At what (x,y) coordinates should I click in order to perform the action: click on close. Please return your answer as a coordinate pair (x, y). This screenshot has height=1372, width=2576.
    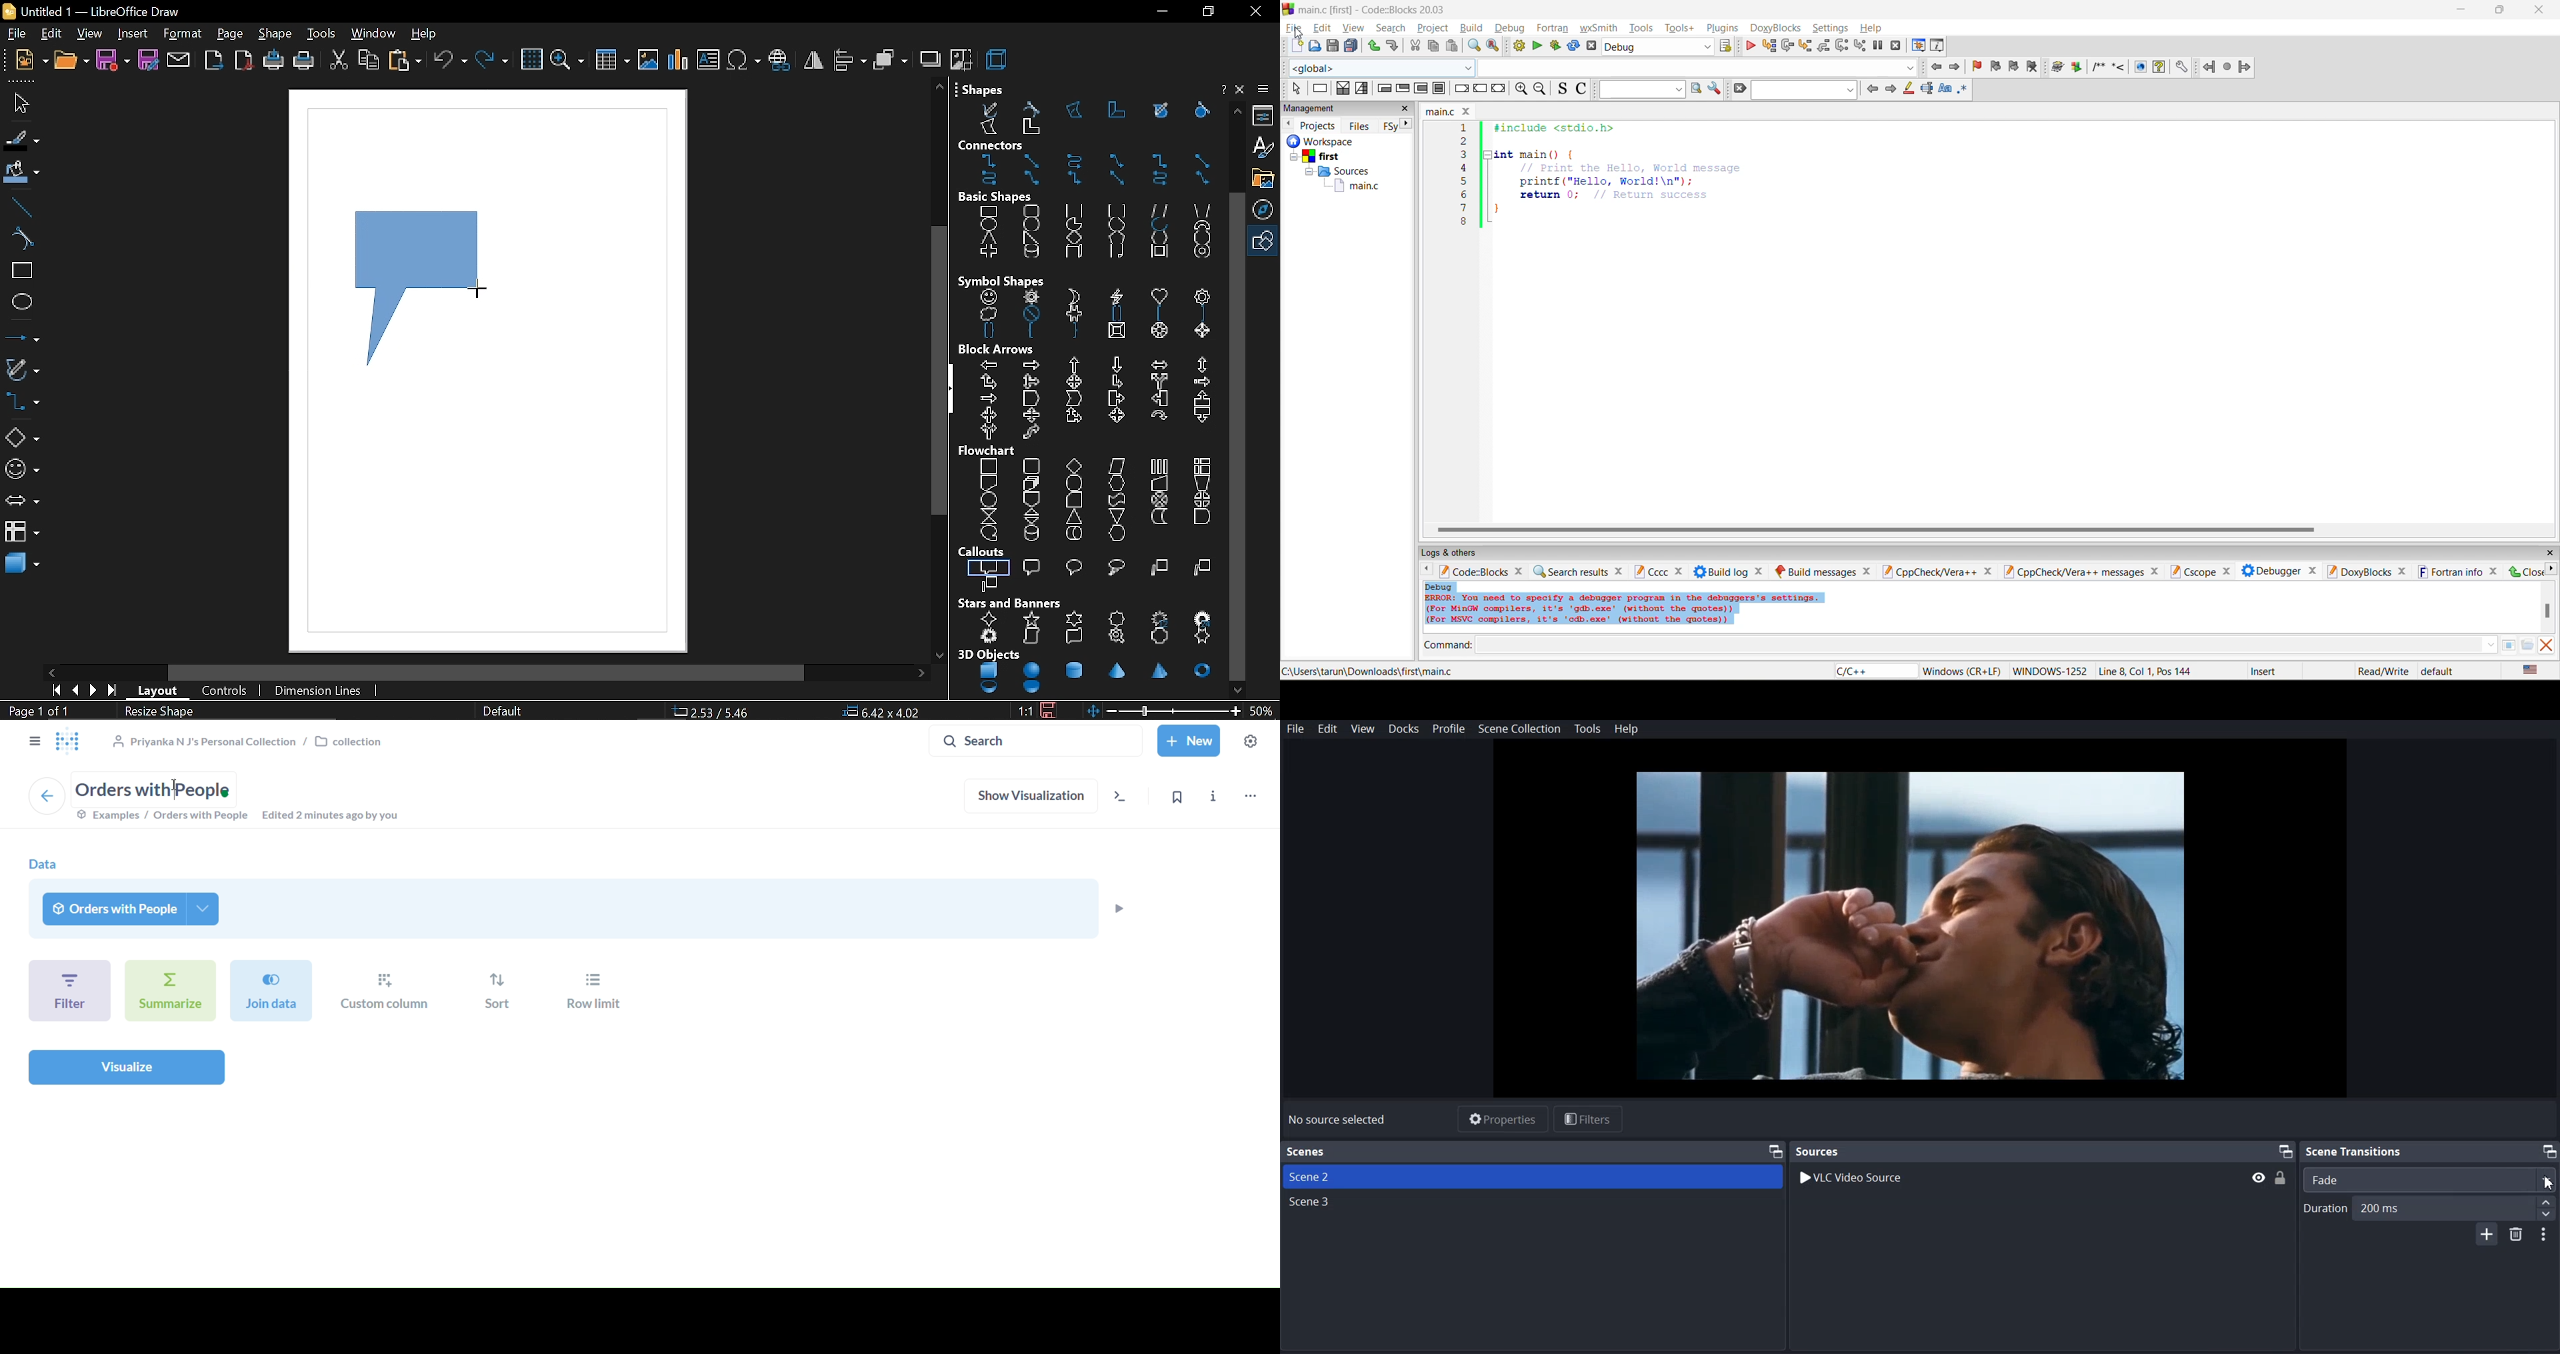
    Looking at the image, I should click on (1241, 90).